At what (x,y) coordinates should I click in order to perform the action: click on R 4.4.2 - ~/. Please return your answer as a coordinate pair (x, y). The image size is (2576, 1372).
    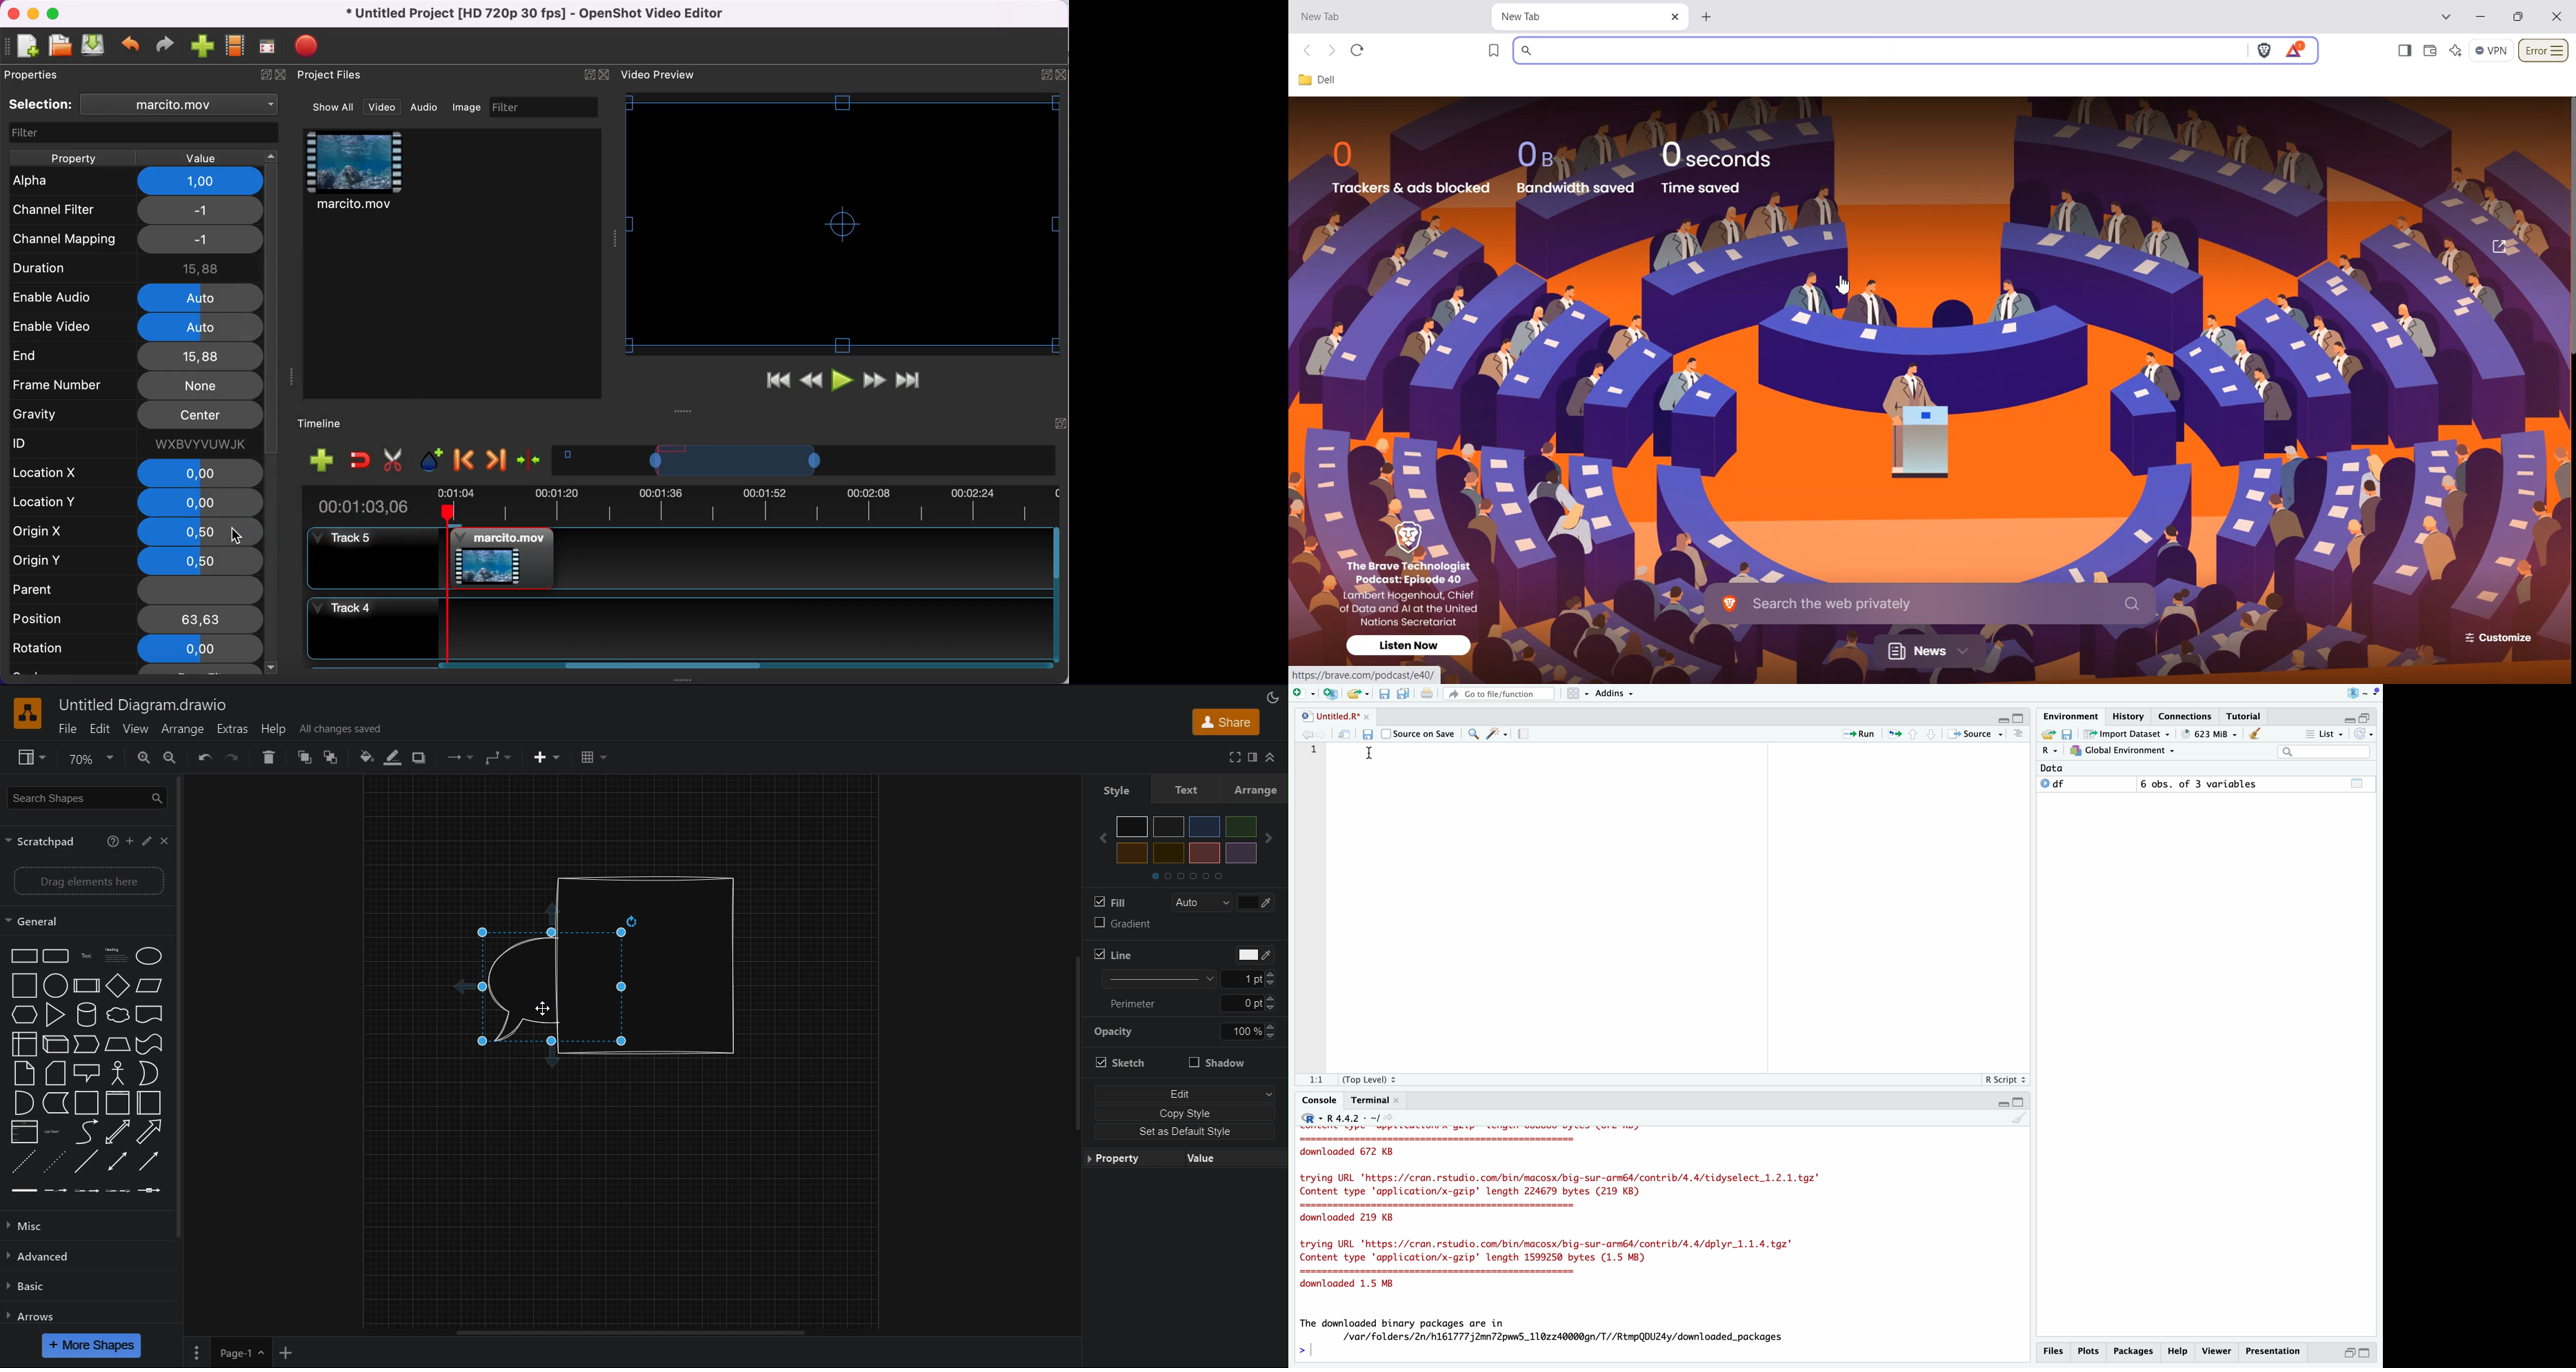
    Looking at the image, I should click on (1348, 1118).